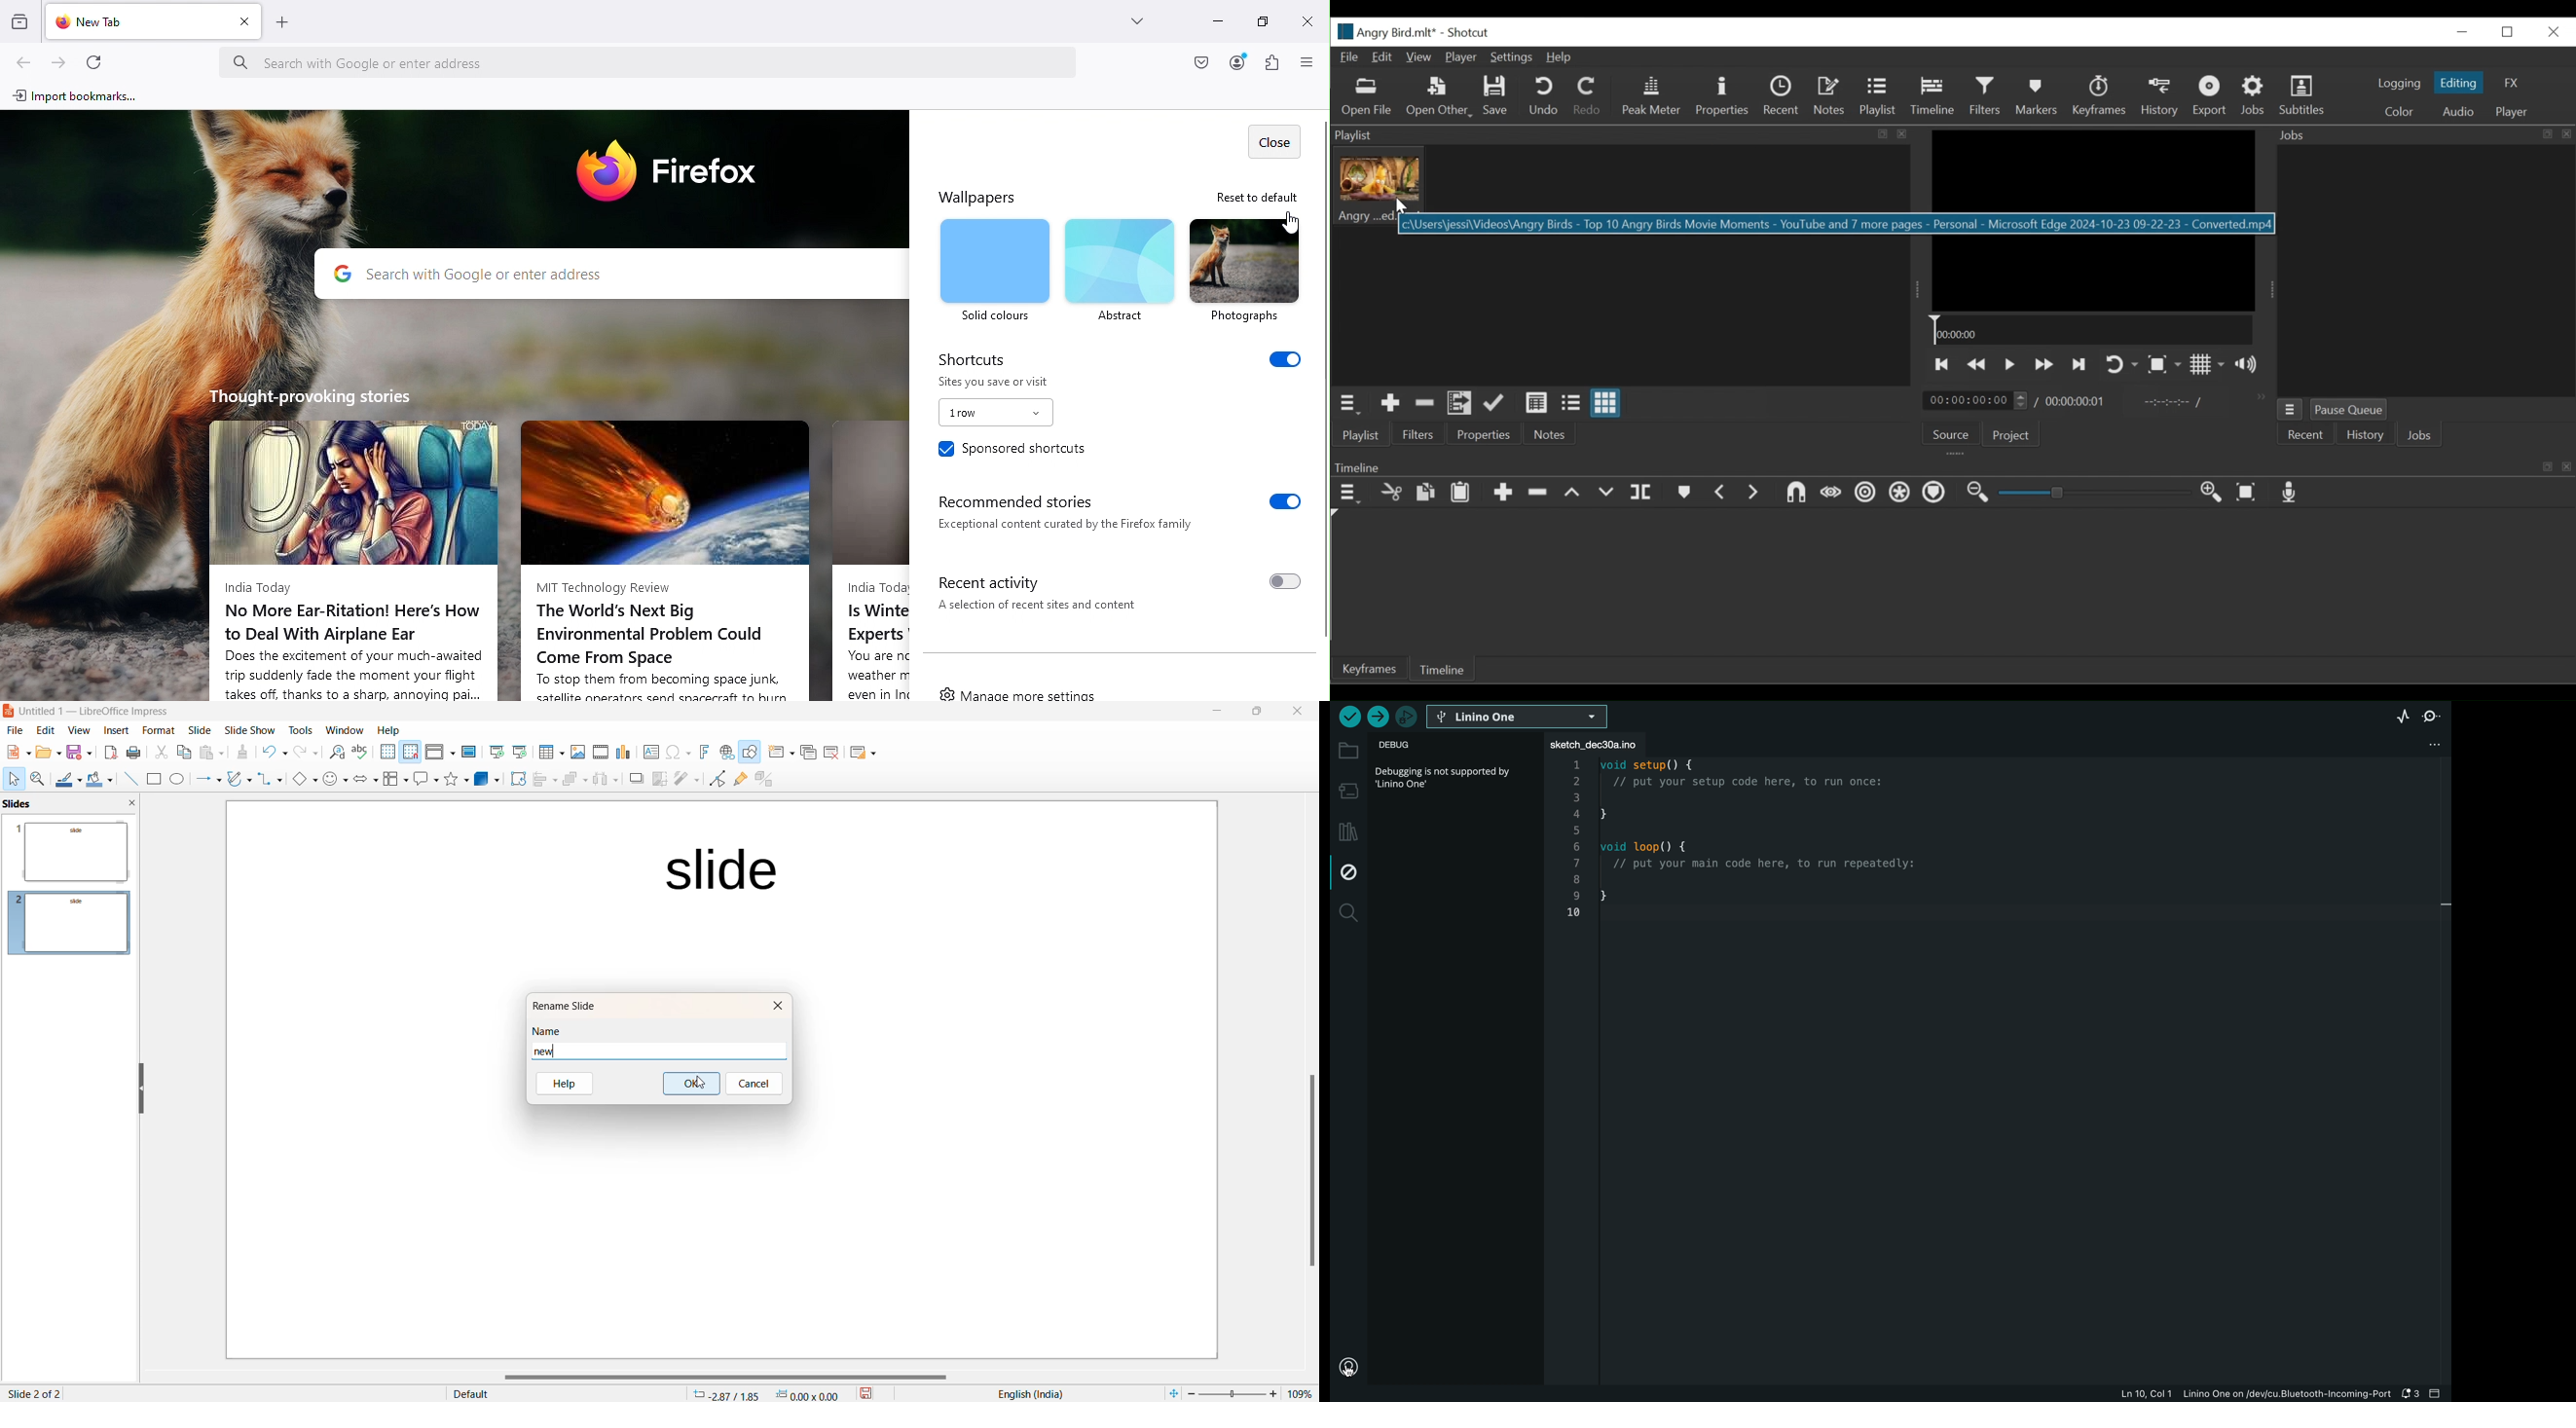  Describe the element at coordinates (1652, 97) in the screenshot. I see `Peak Meter` at that location.